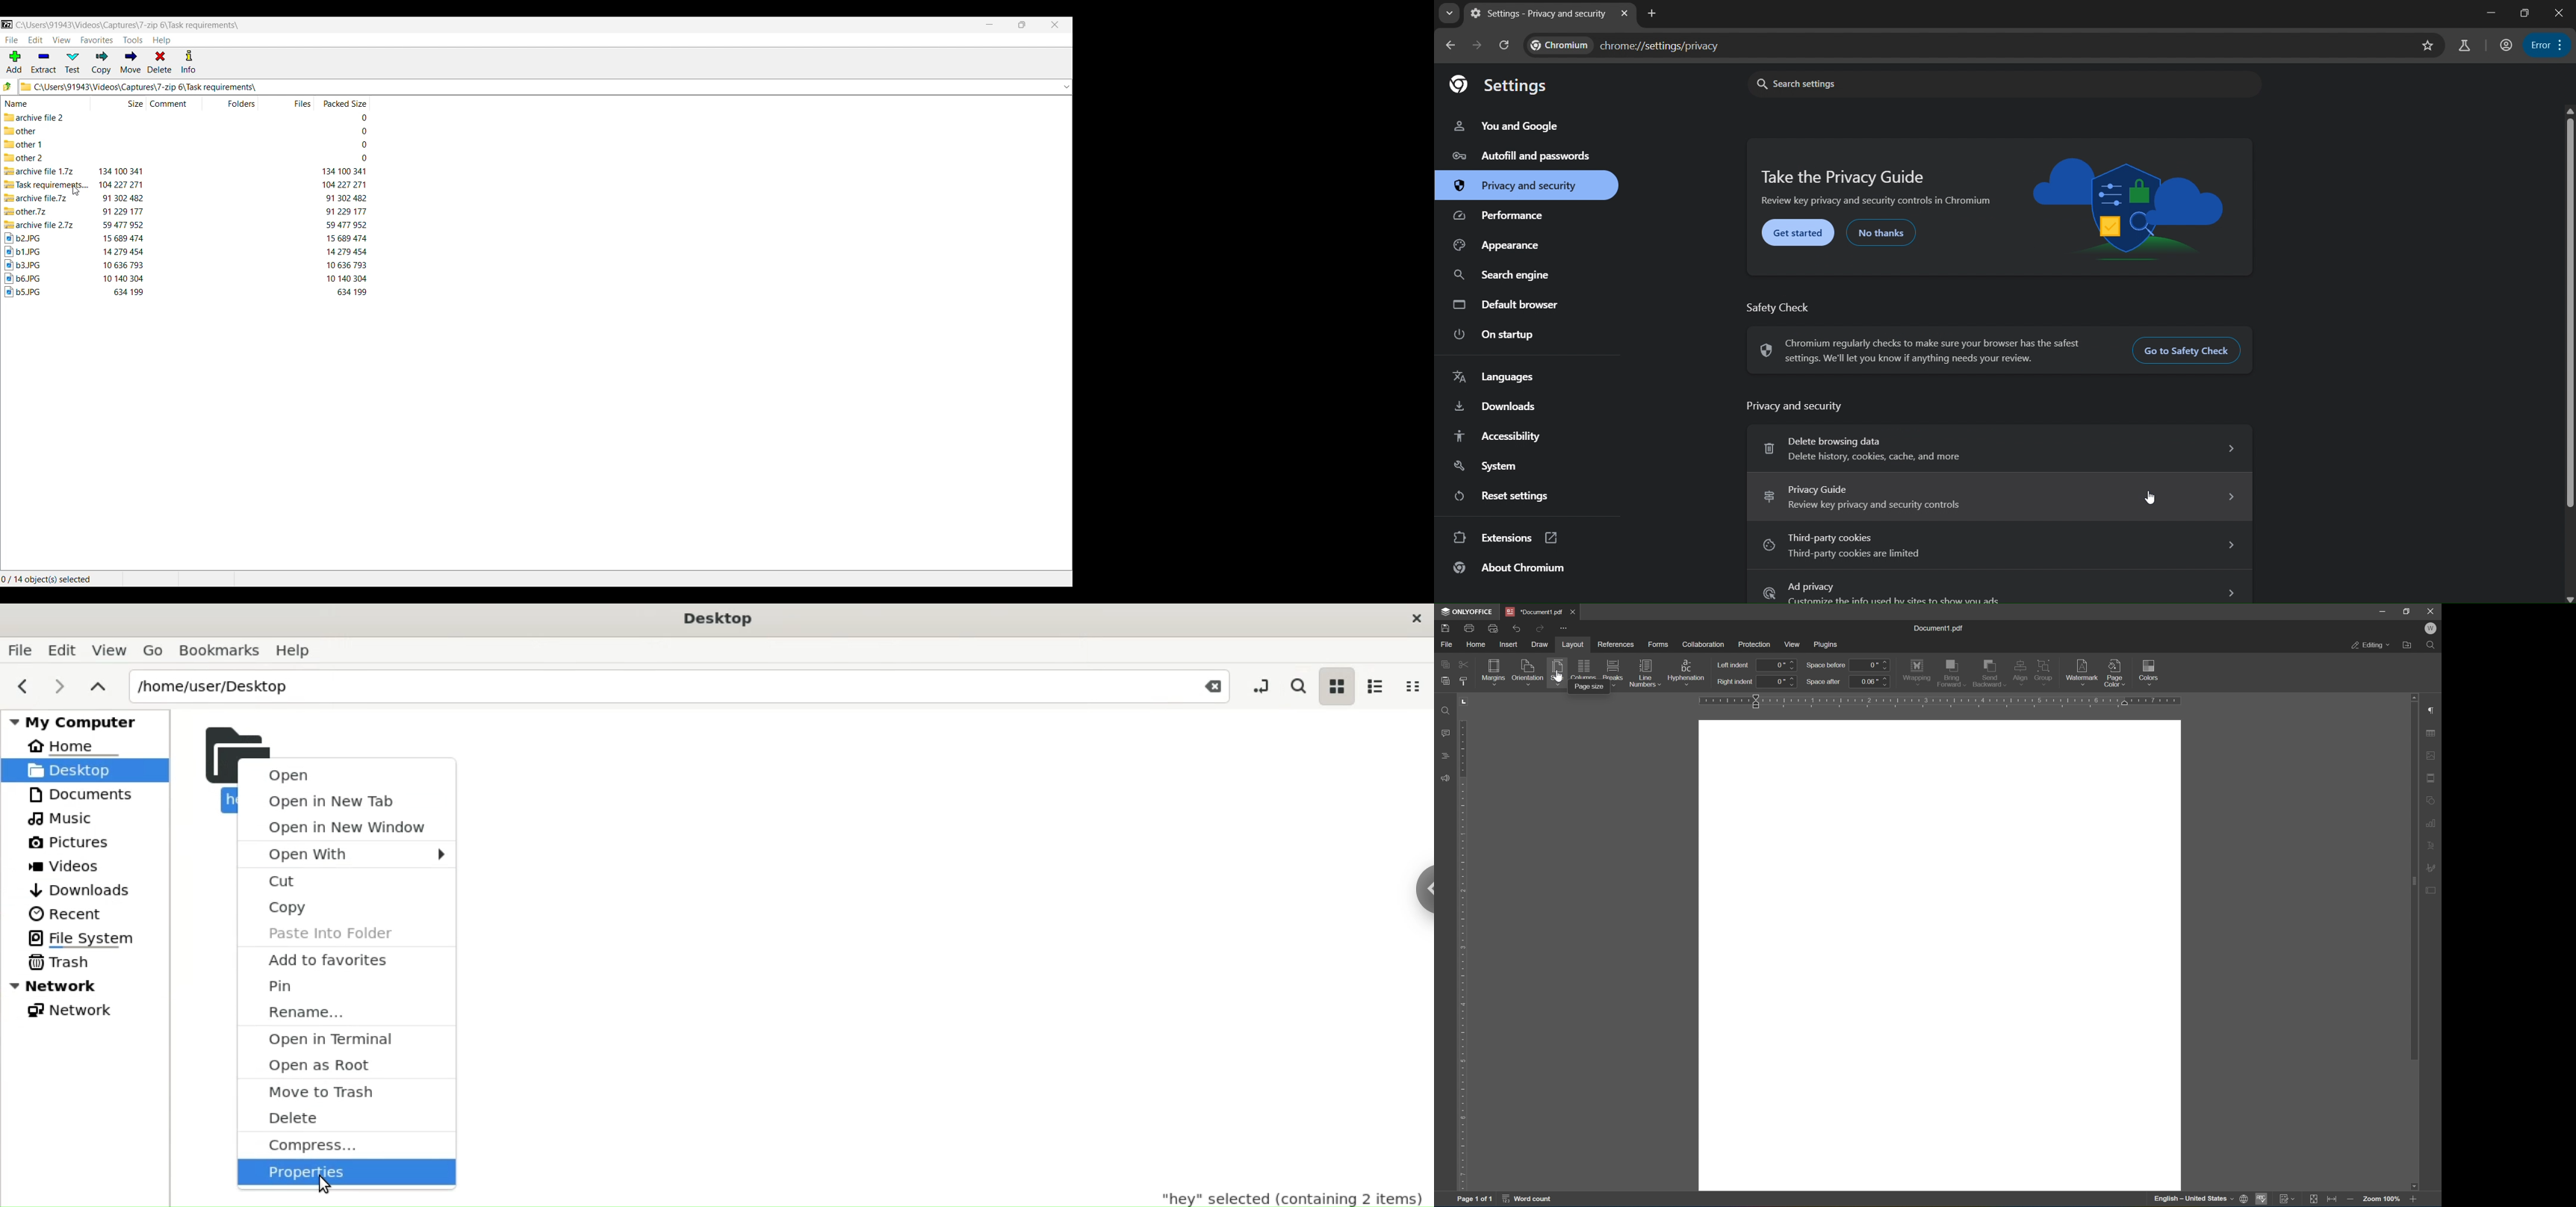  What do you see at coordinates (1445, 680) in the screenshot?
I see `paste` at bounding box center [1445, 680].